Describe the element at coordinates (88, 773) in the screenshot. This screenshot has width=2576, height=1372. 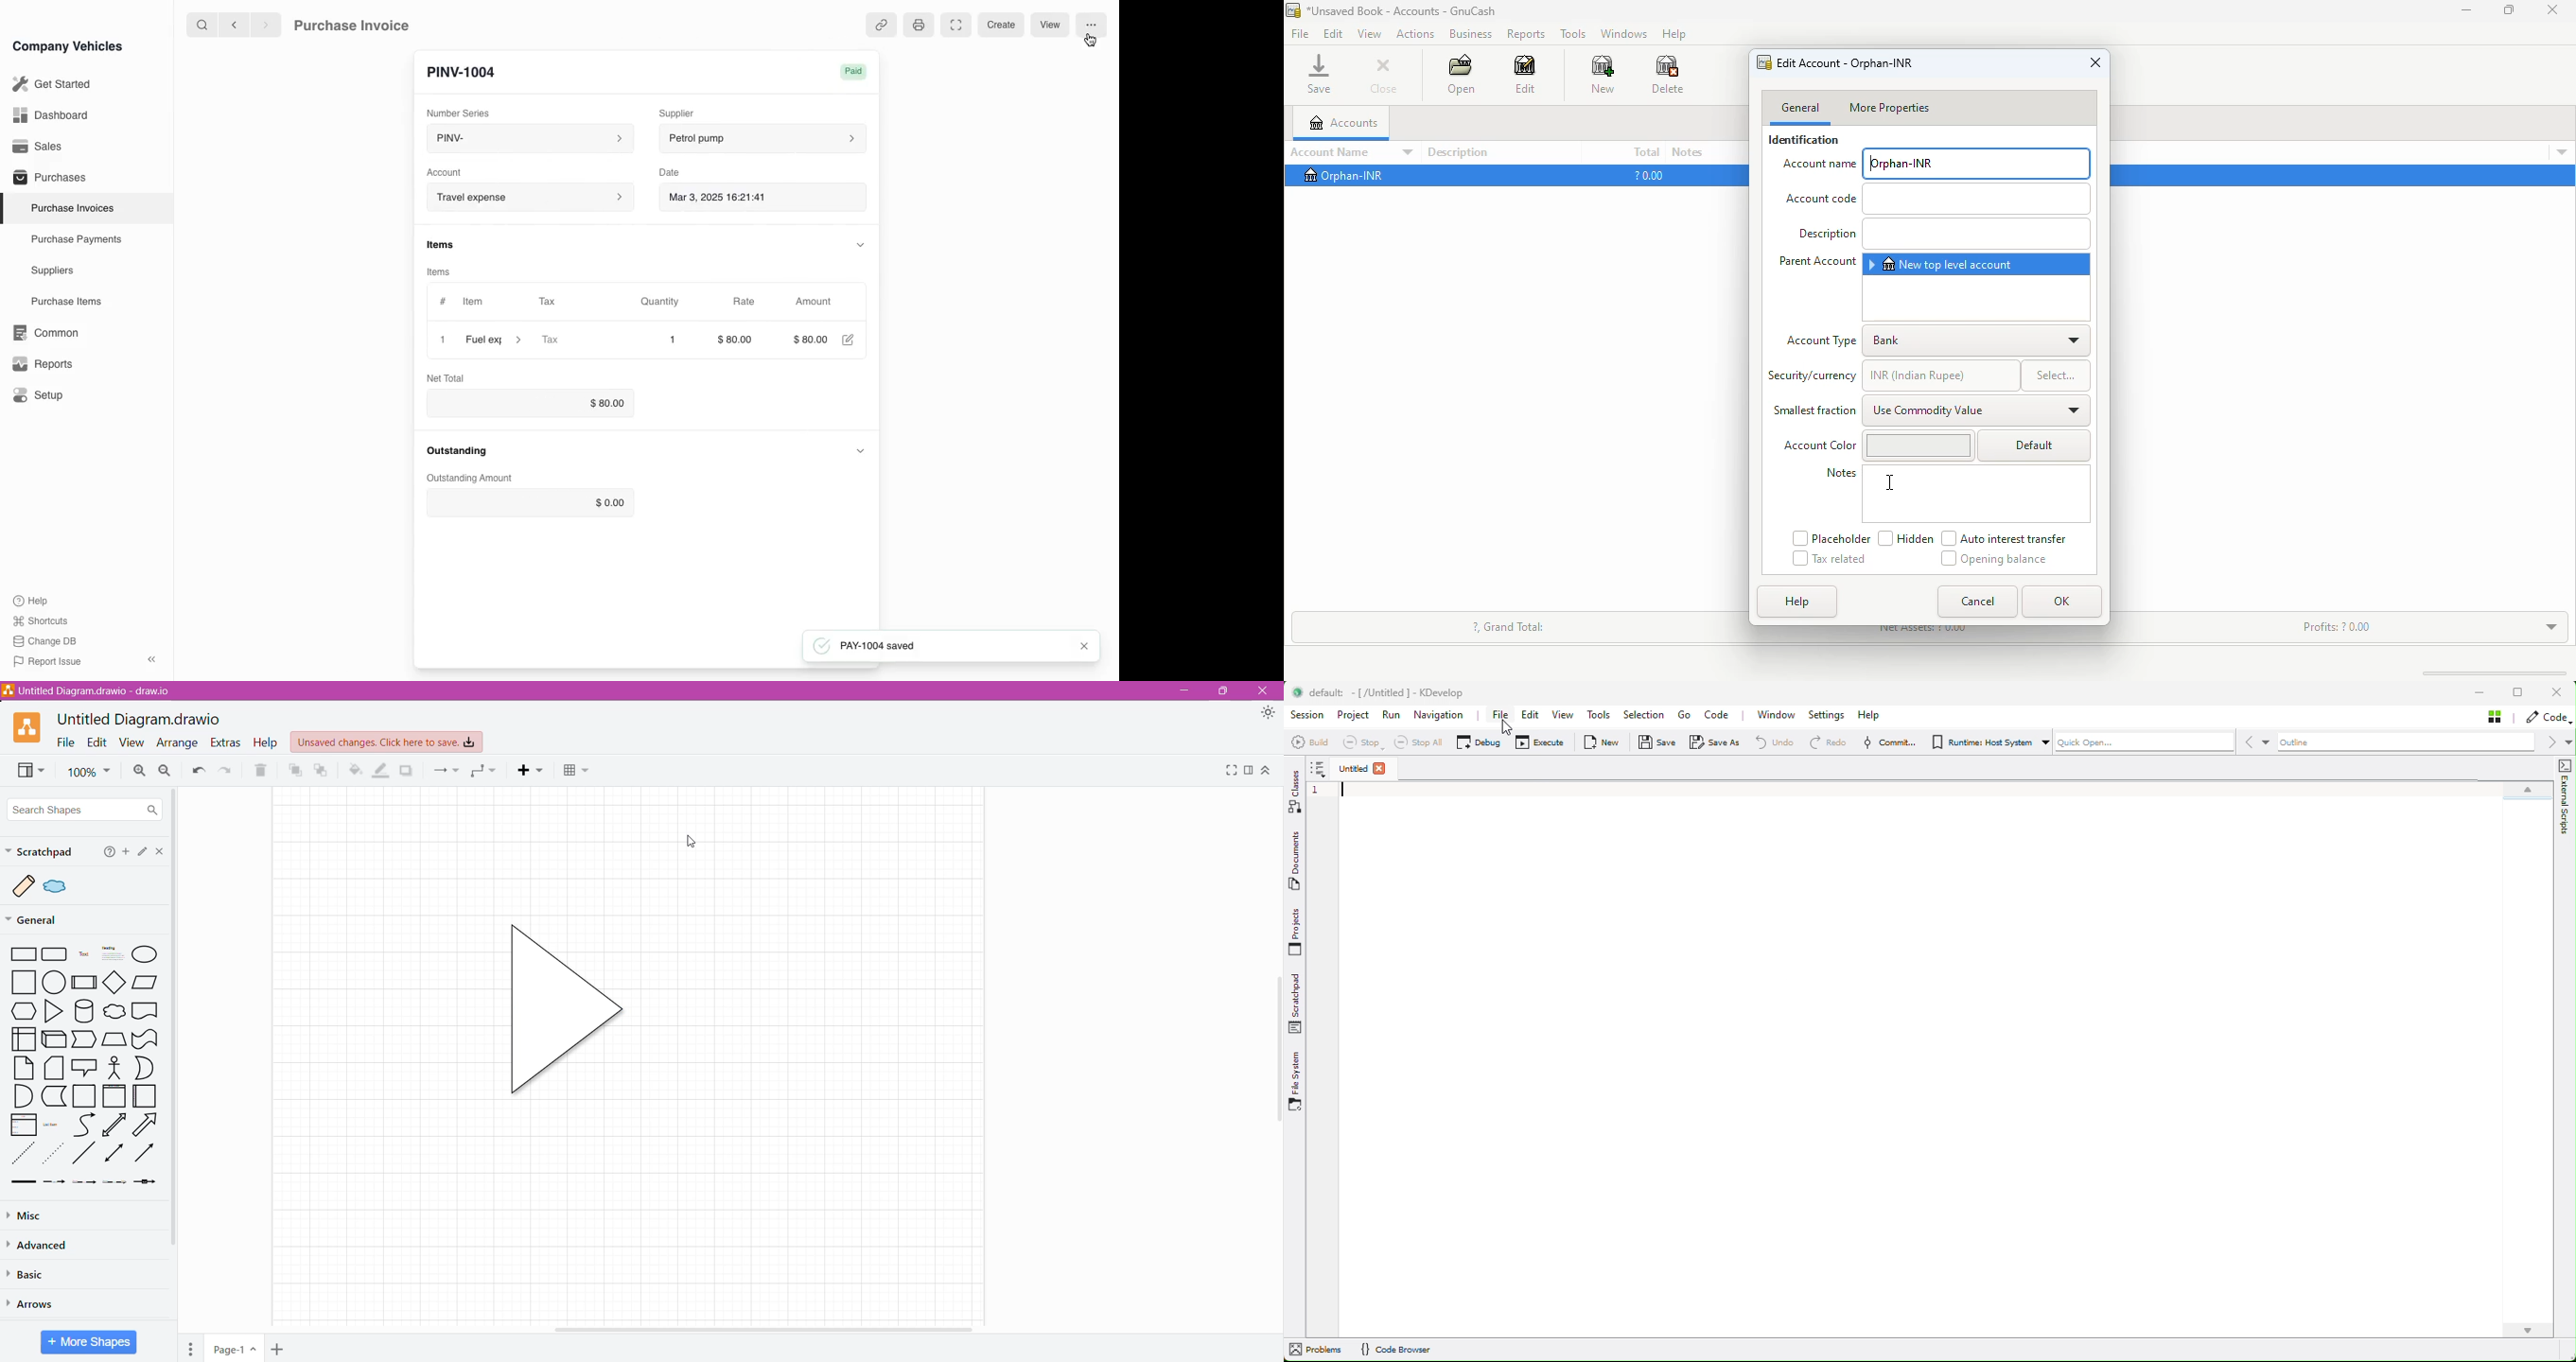
I see `100%` at that location.